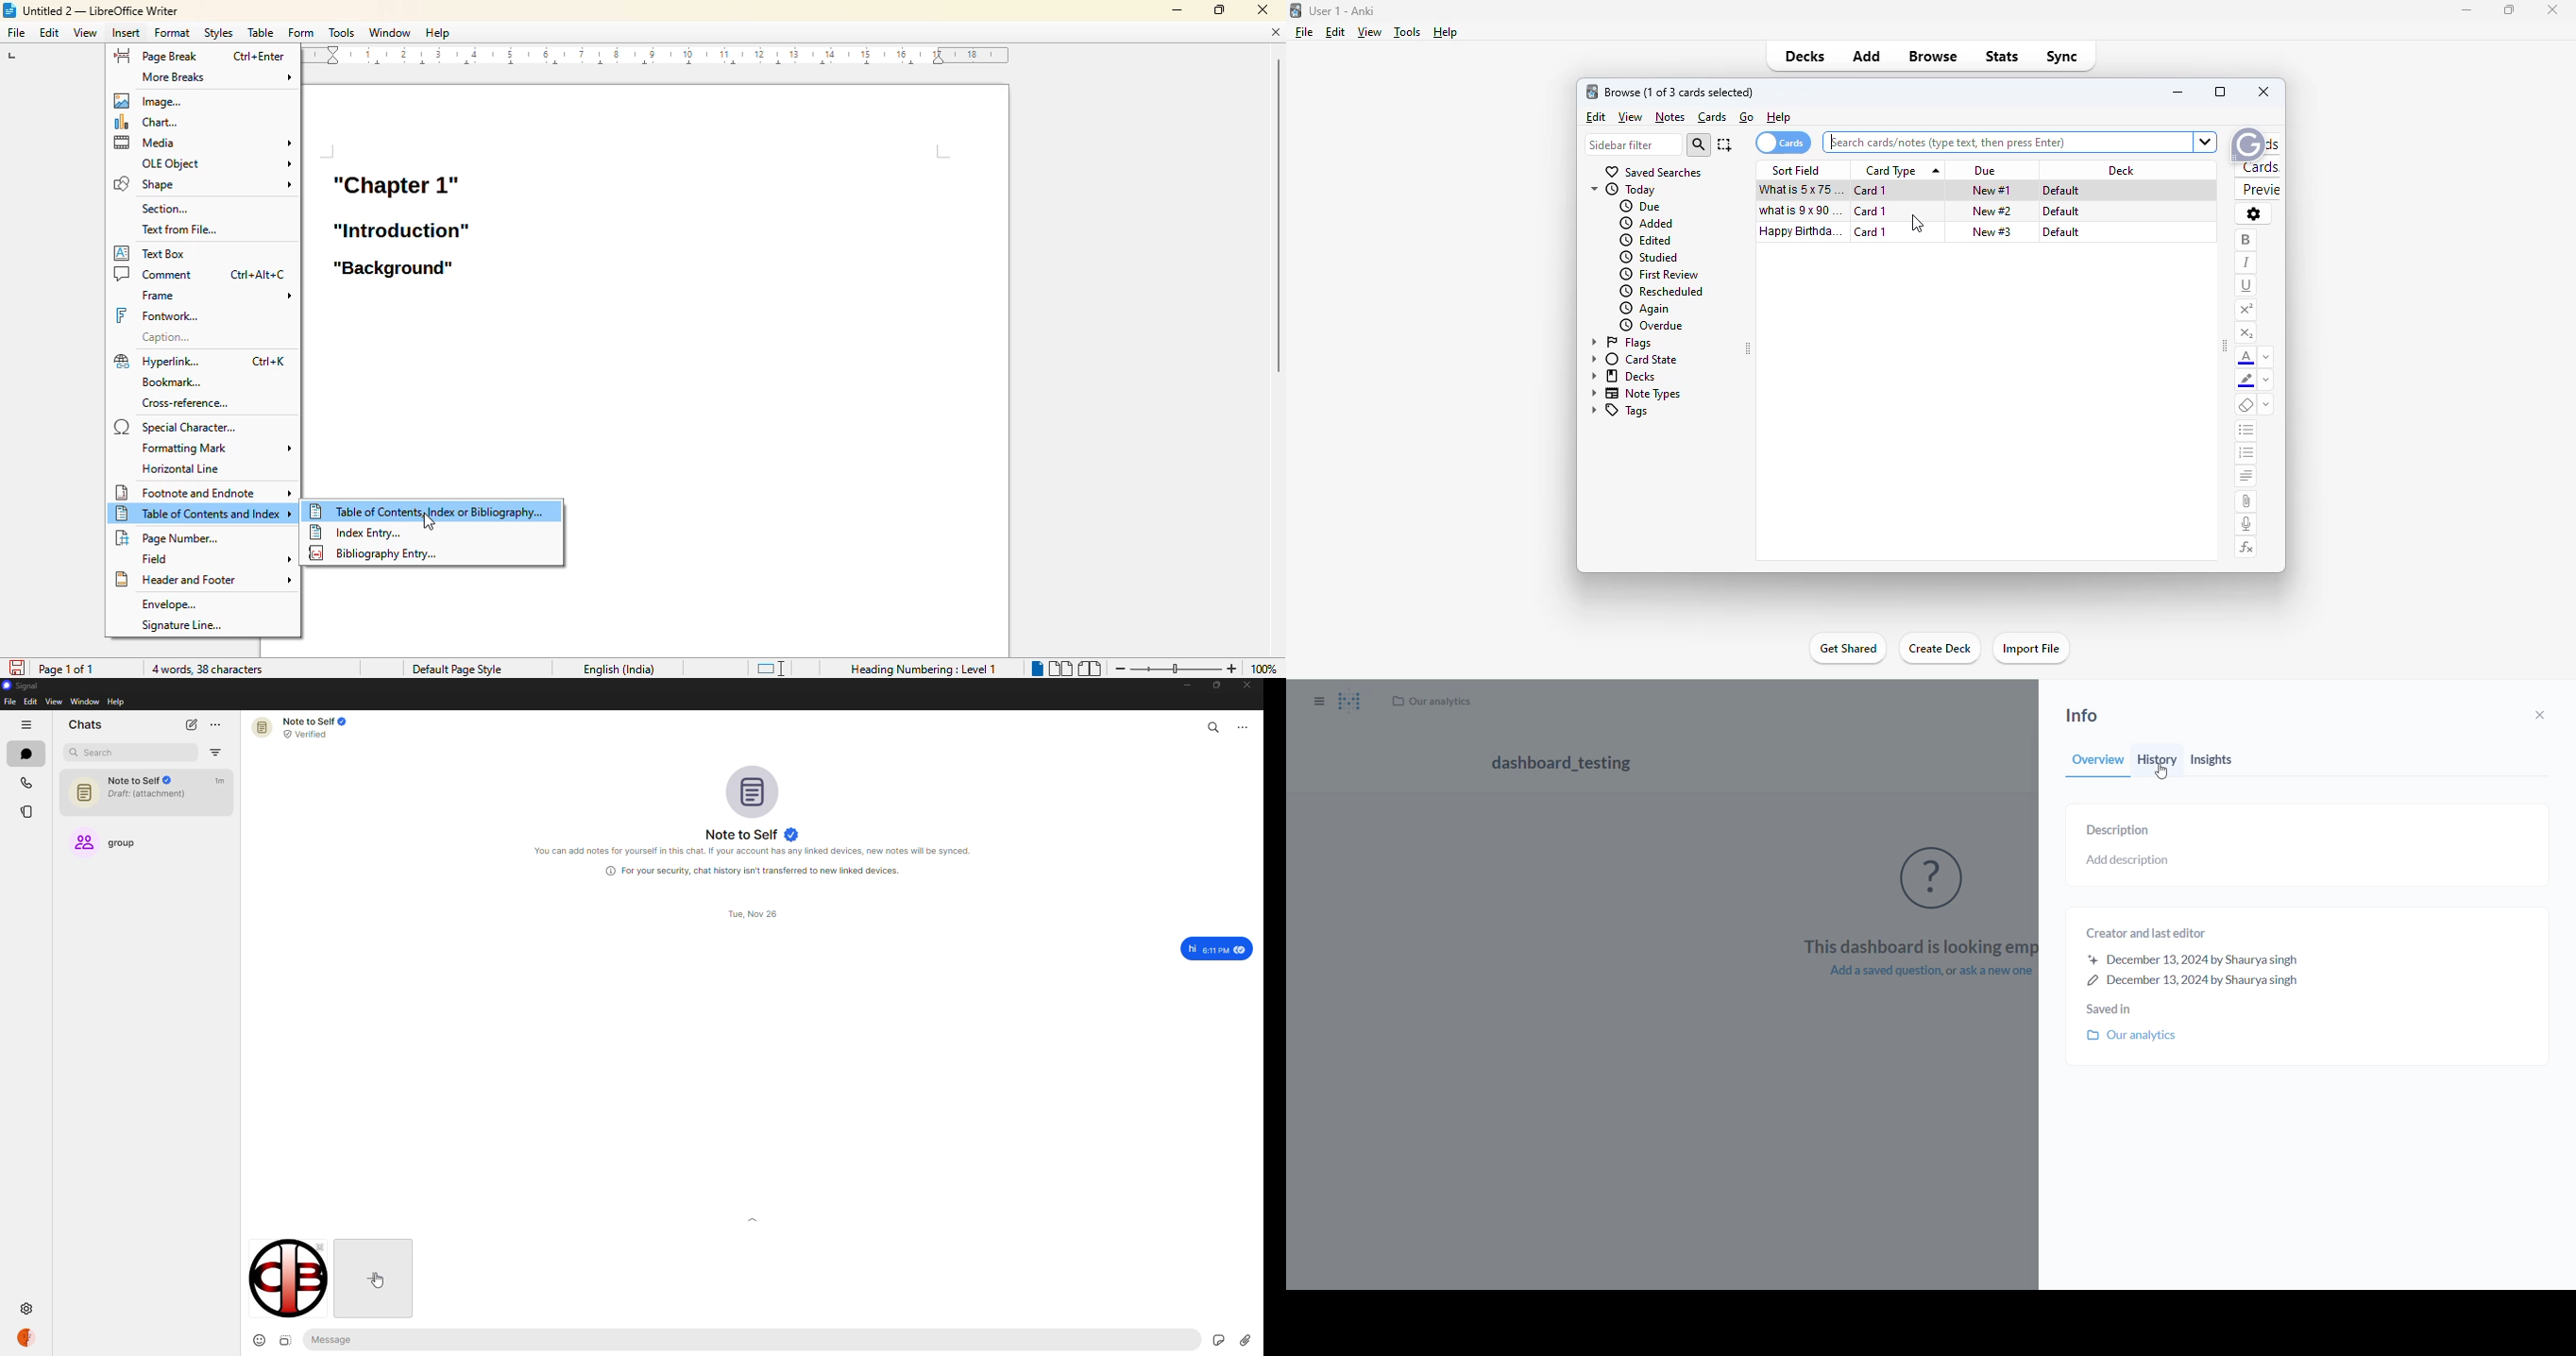 The image size is (2576, 1372). Describe the element at coordinates (1782, 143) in the screenshot. I see `cards` at that location.